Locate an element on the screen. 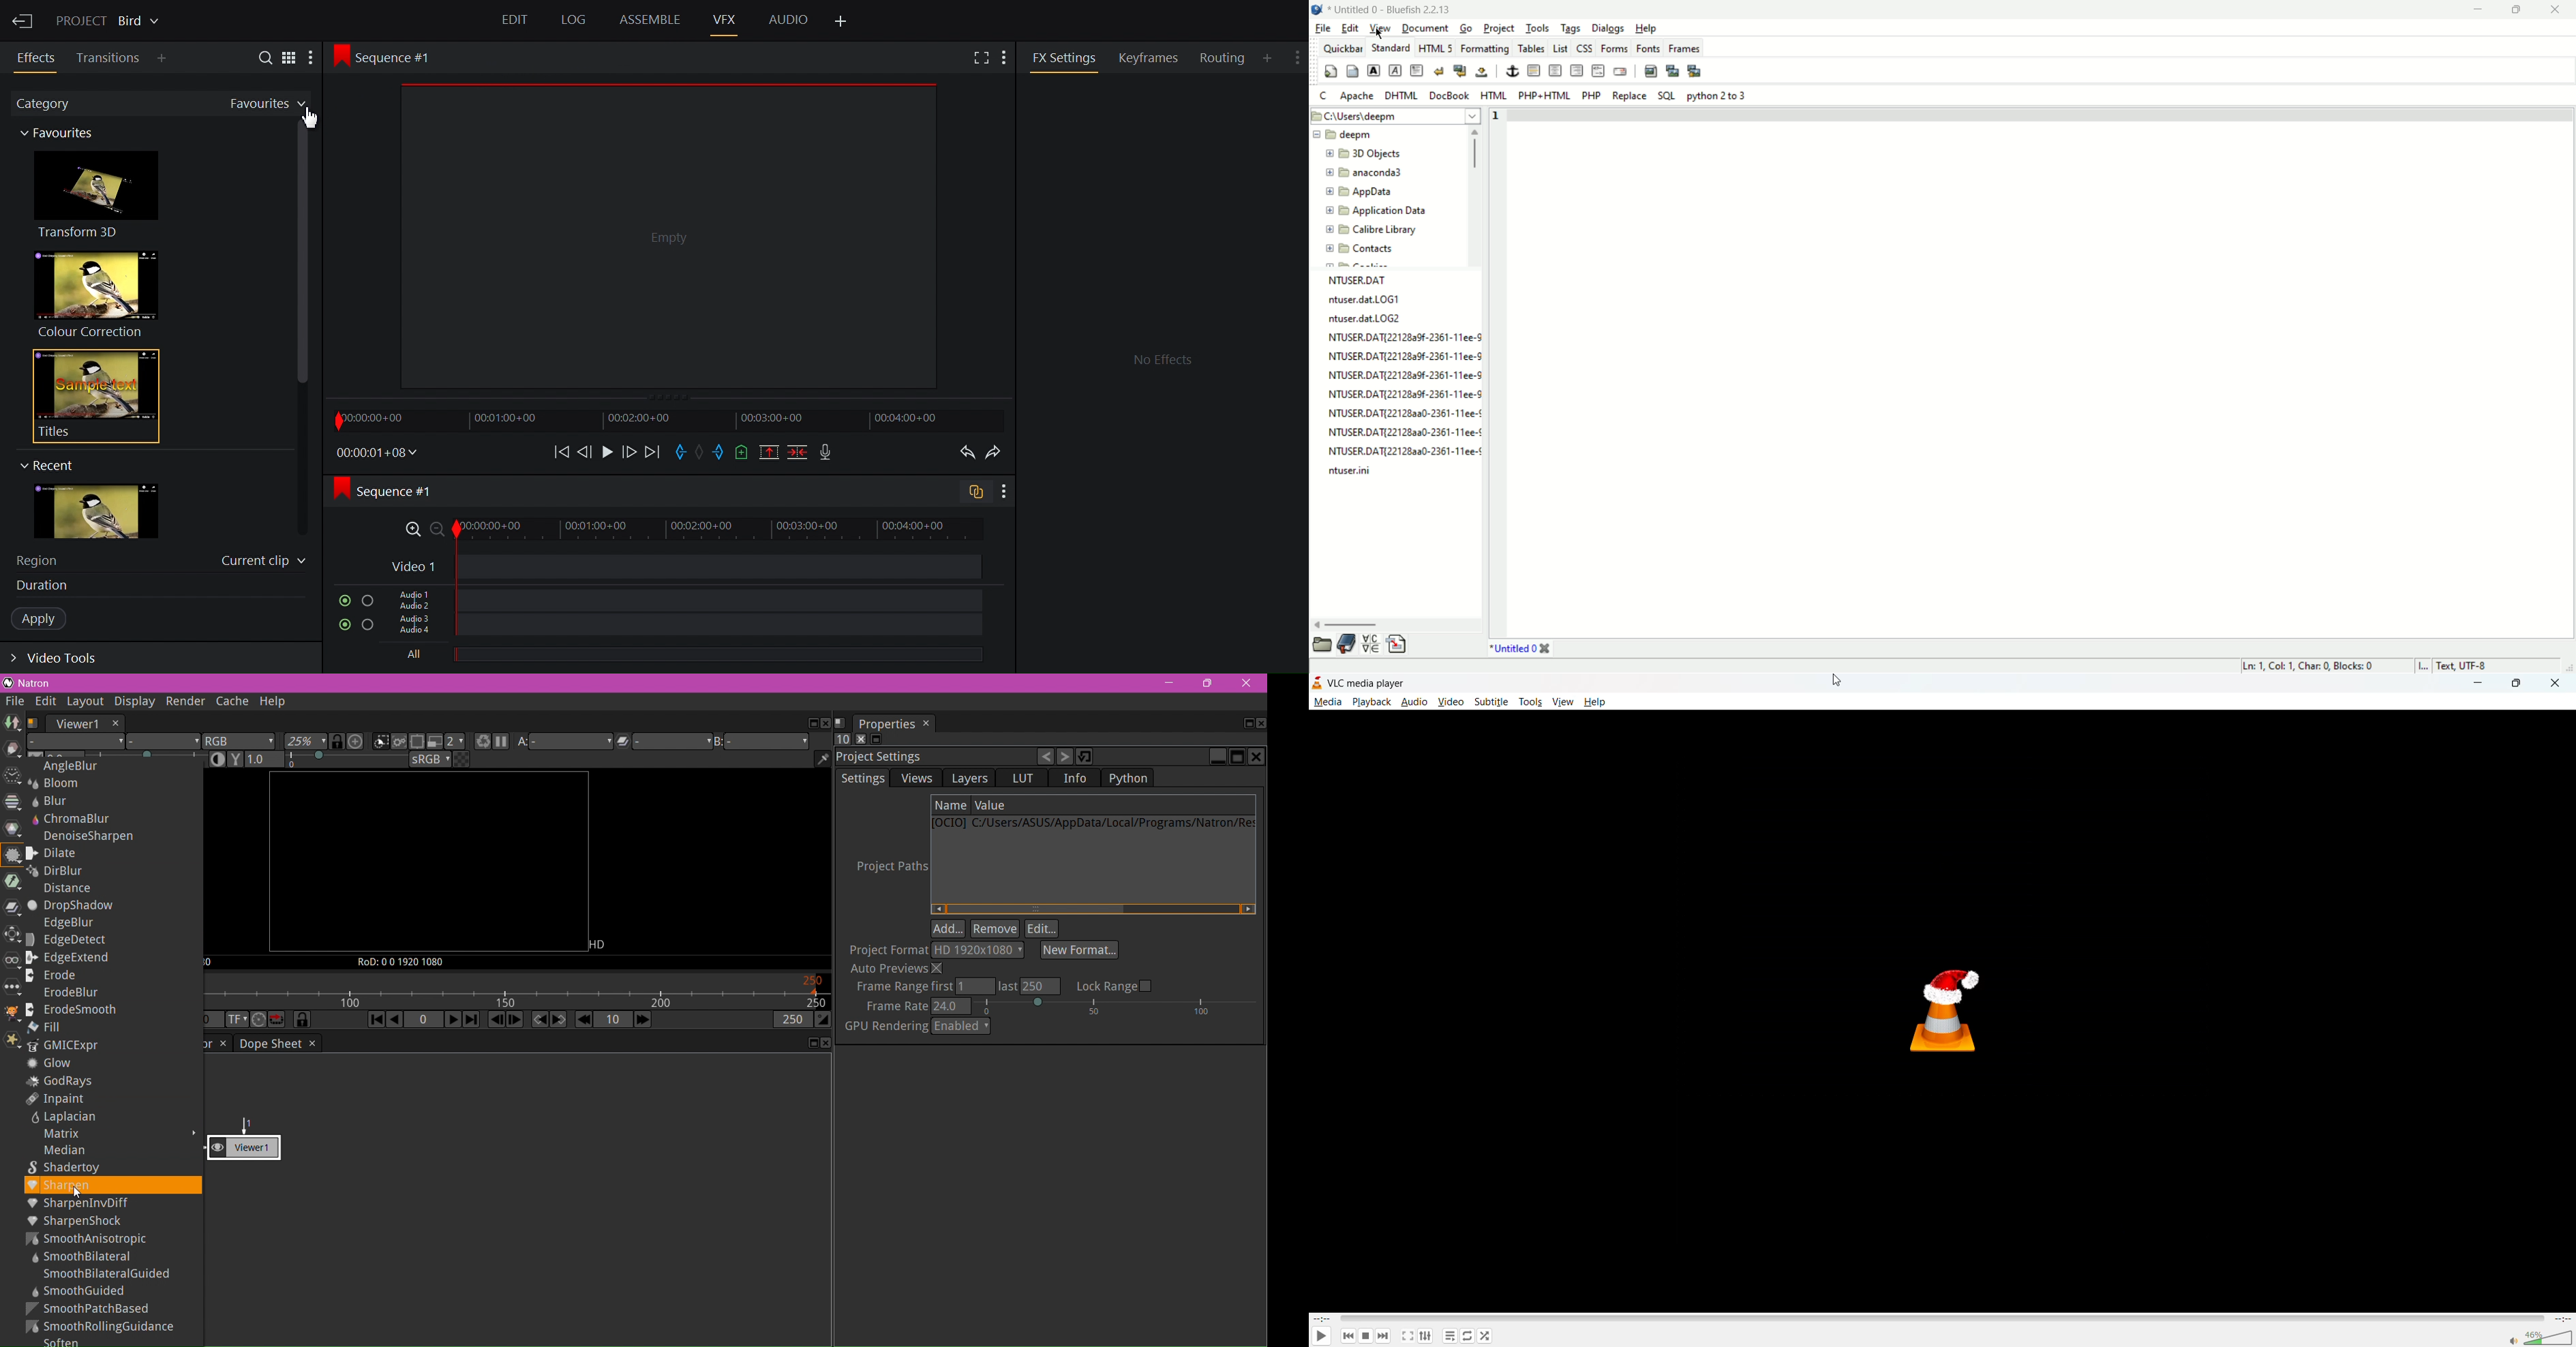 The width and height of the screenshot is (2576, 1372). The playback frame is located at coordinates (516, 992).